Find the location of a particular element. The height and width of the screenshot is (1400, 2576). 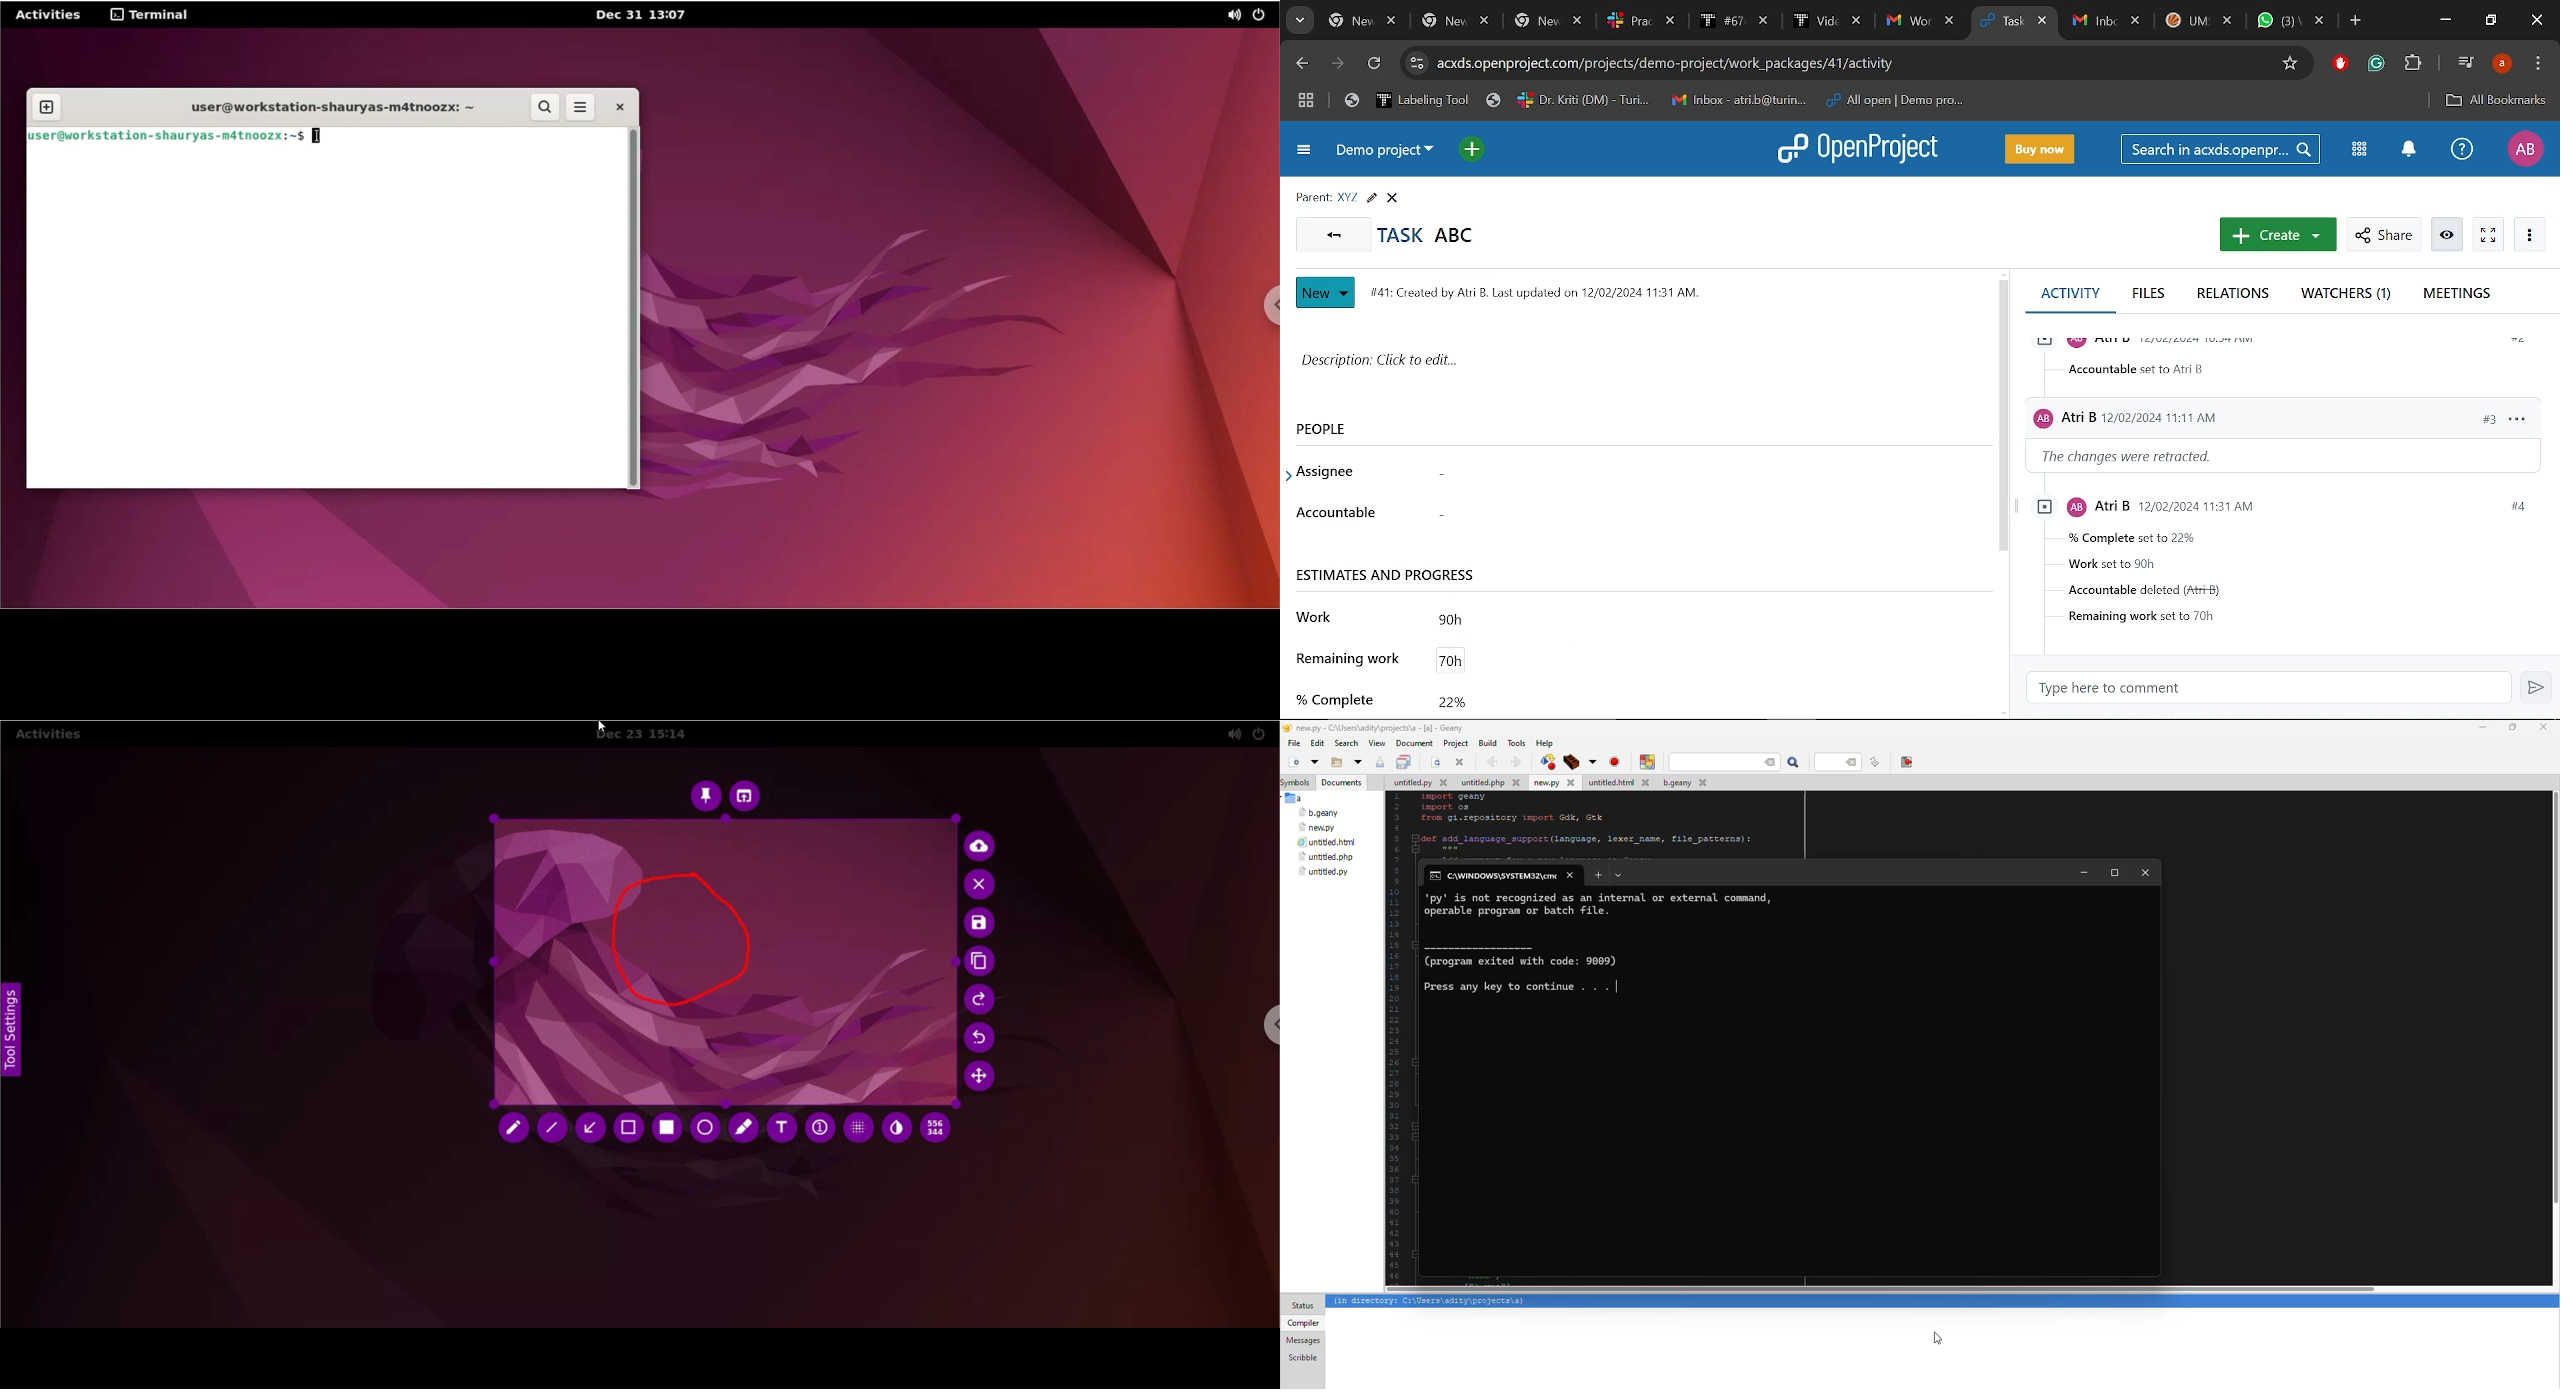

Current task name is located at coordinates (1433, 234).